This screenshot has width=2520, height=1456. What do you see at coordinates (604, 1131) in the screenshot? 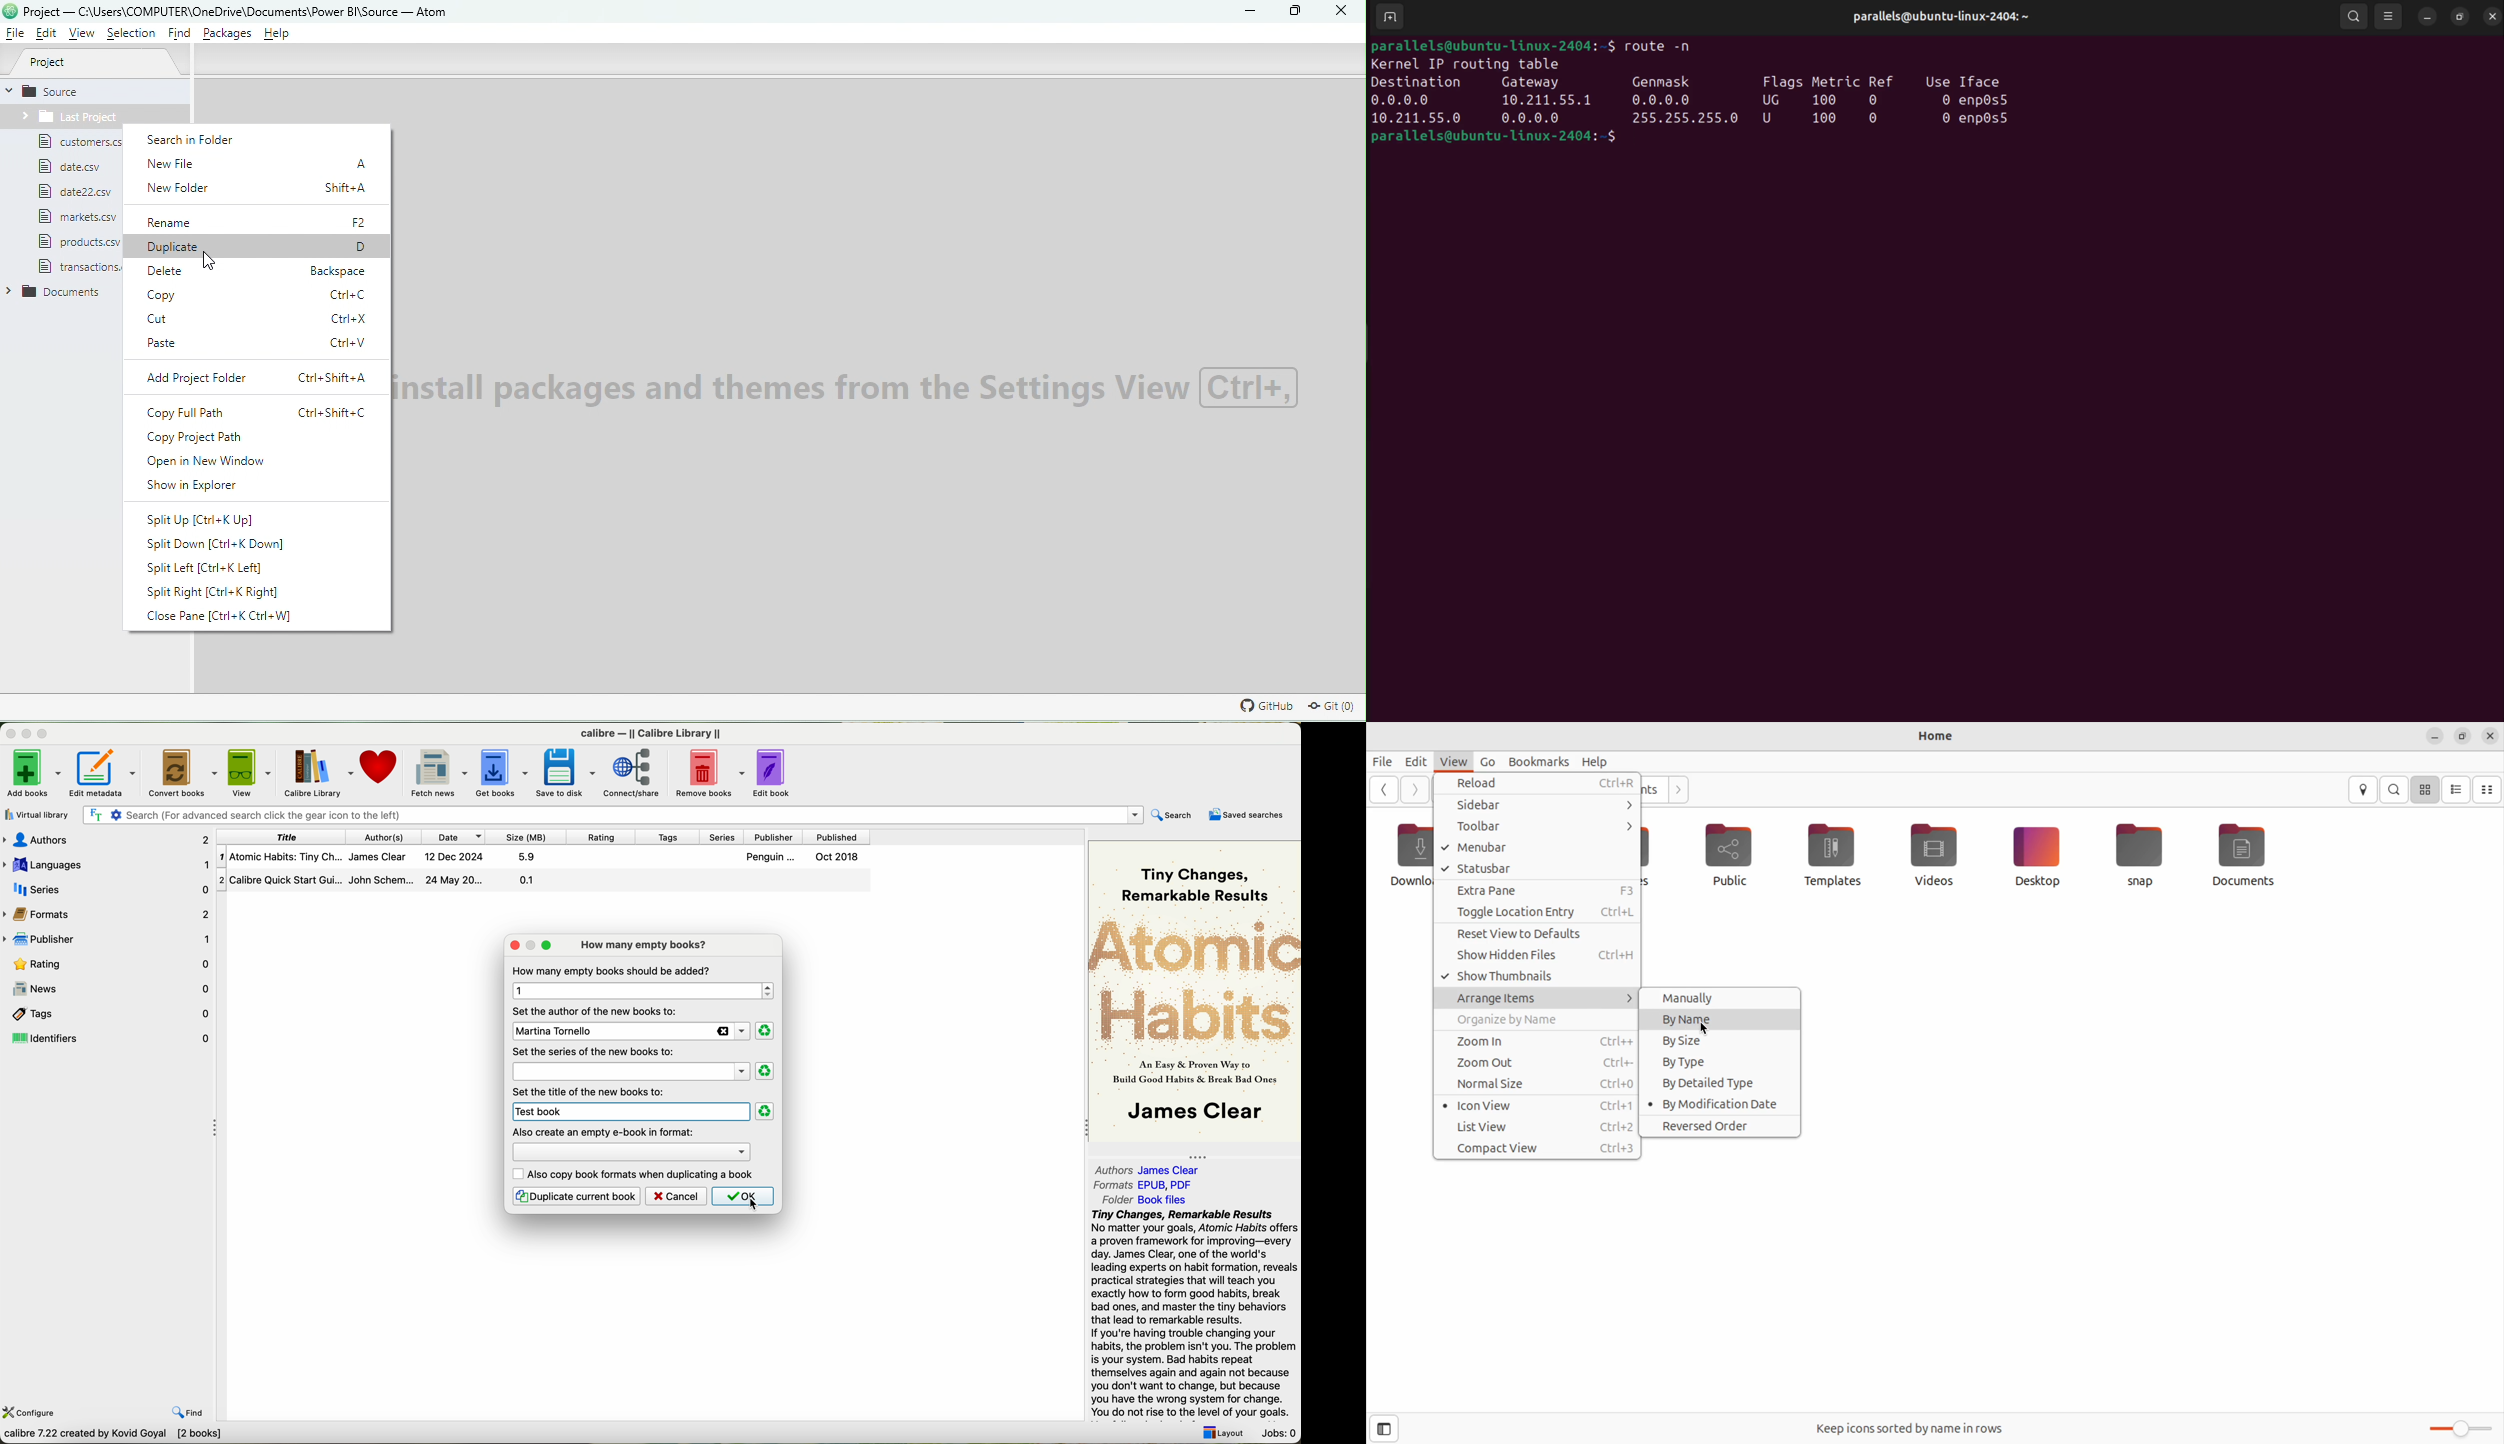
I see `also create and empy ebook in format` at bounding box center [604, 1131].